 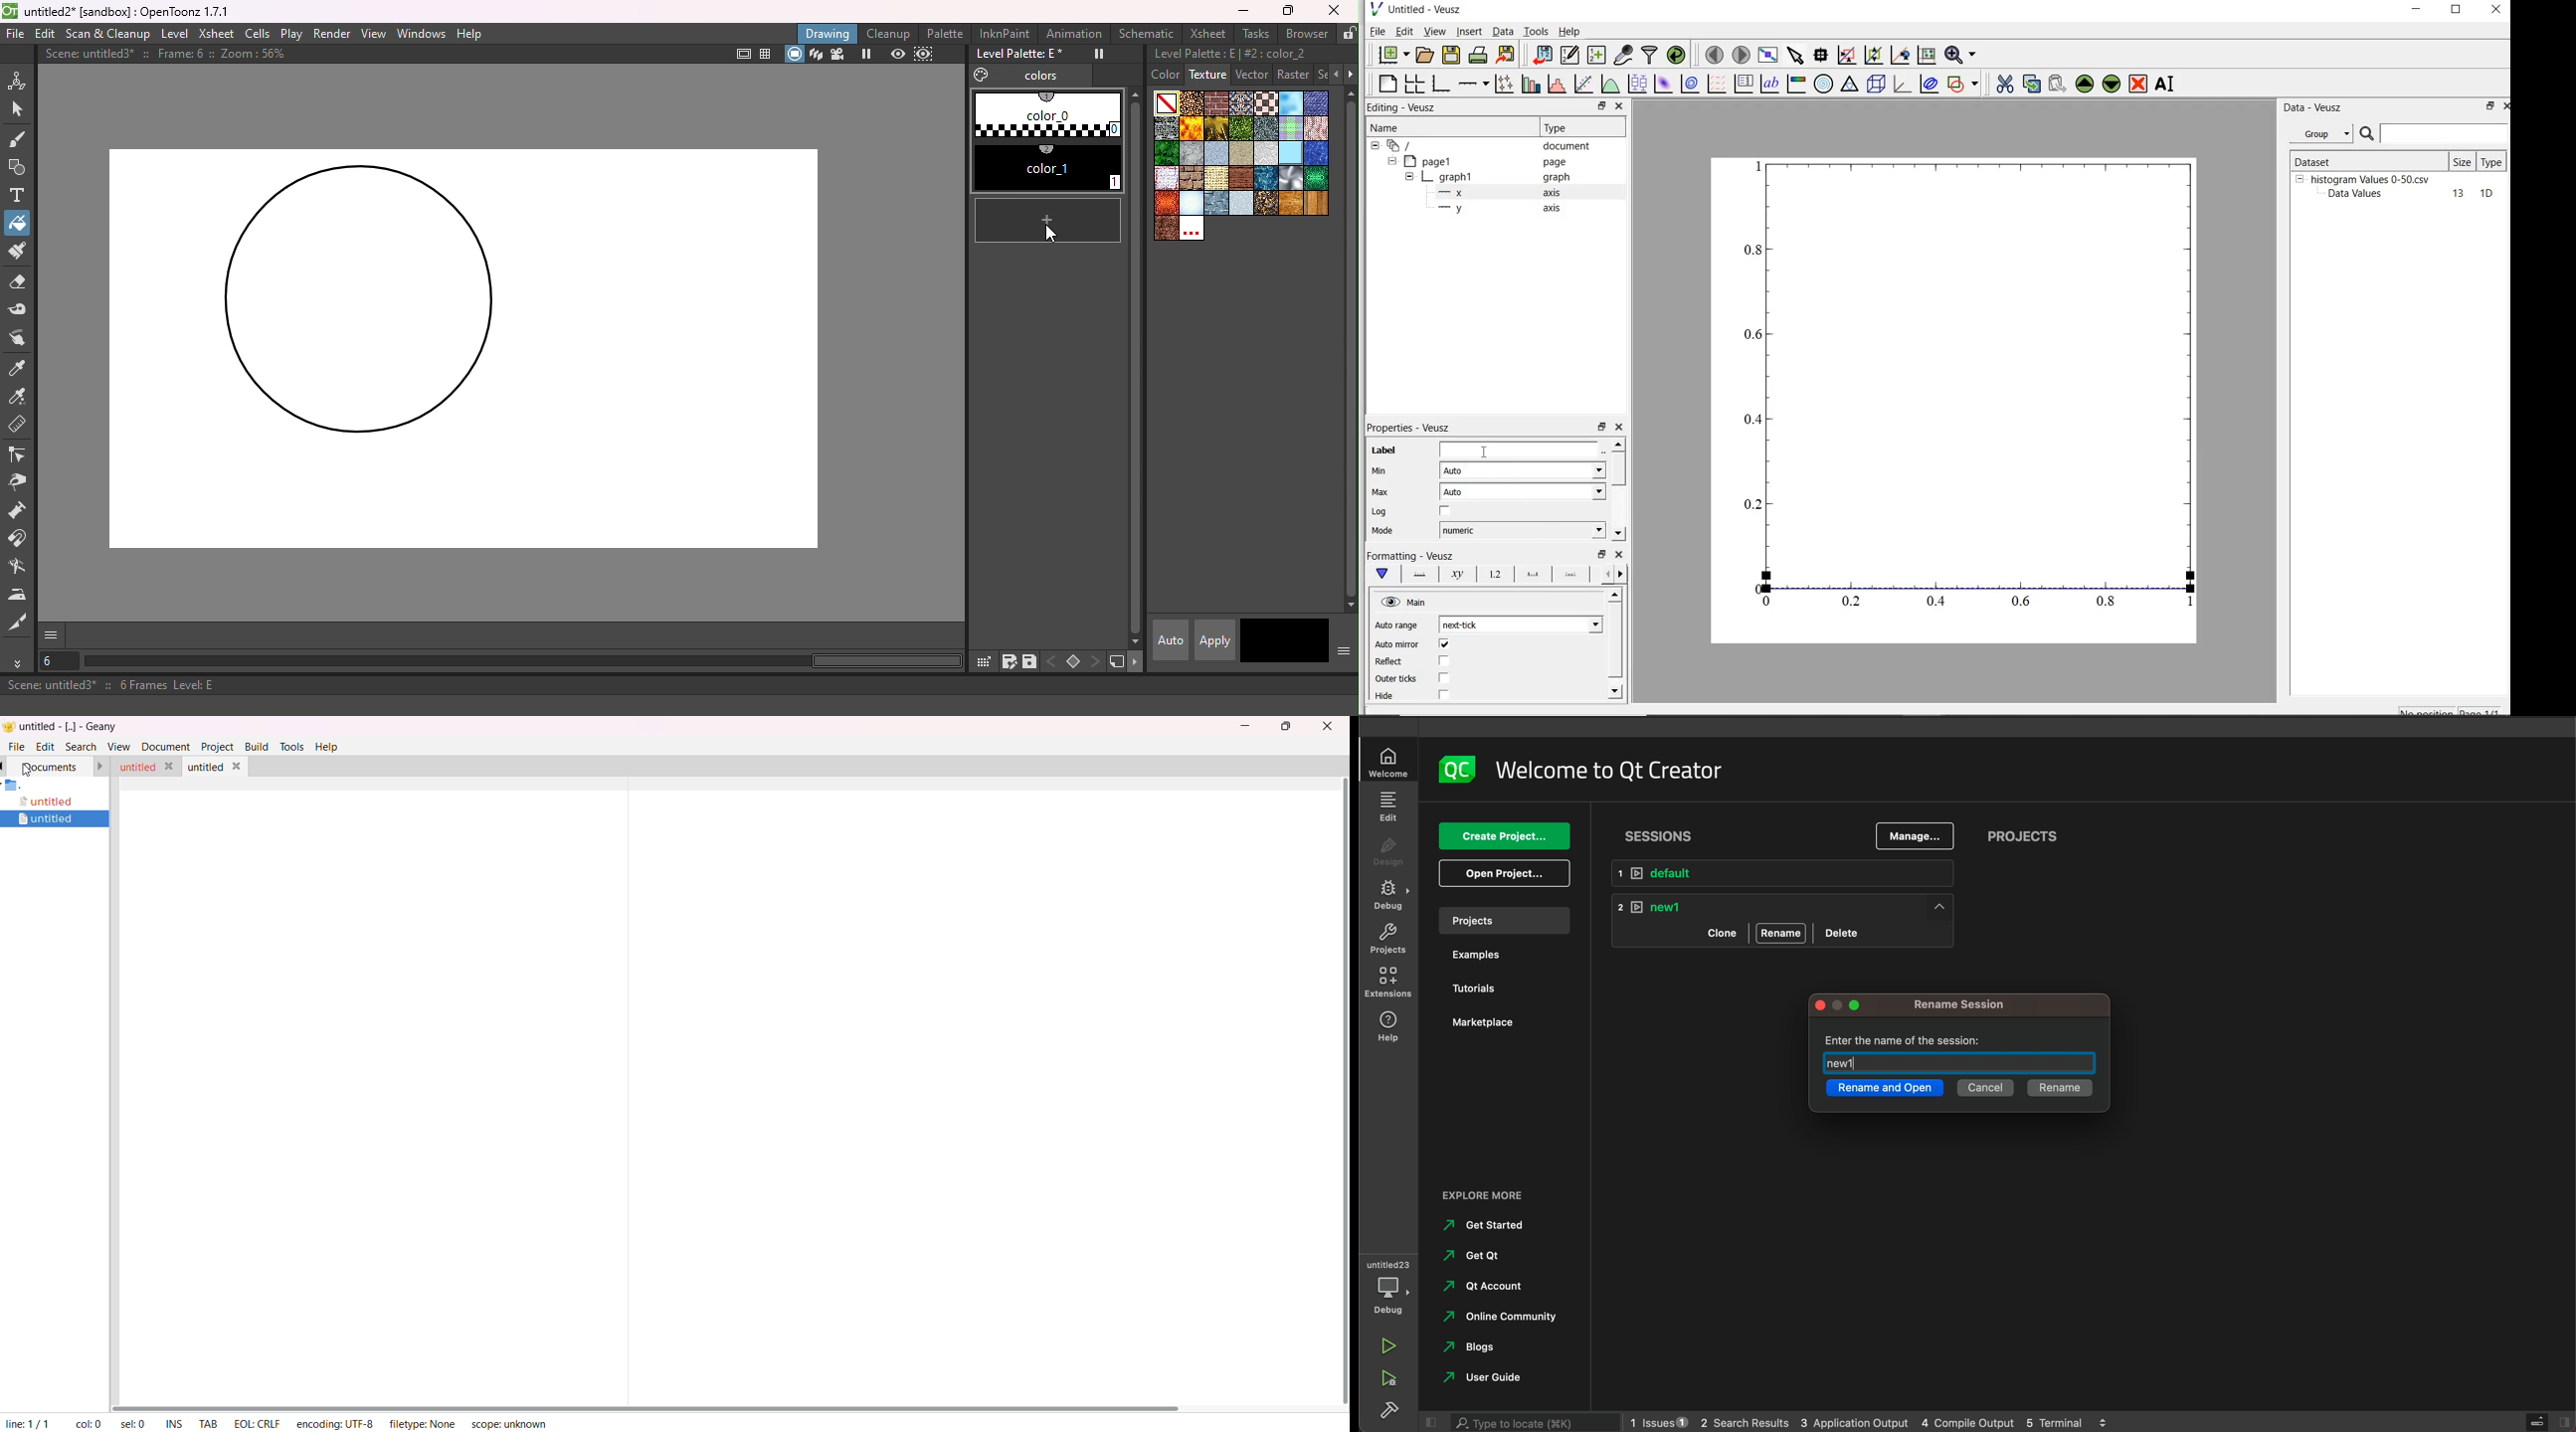 I want to click on plot covariance ellipse, so click(x=1929, y=86).